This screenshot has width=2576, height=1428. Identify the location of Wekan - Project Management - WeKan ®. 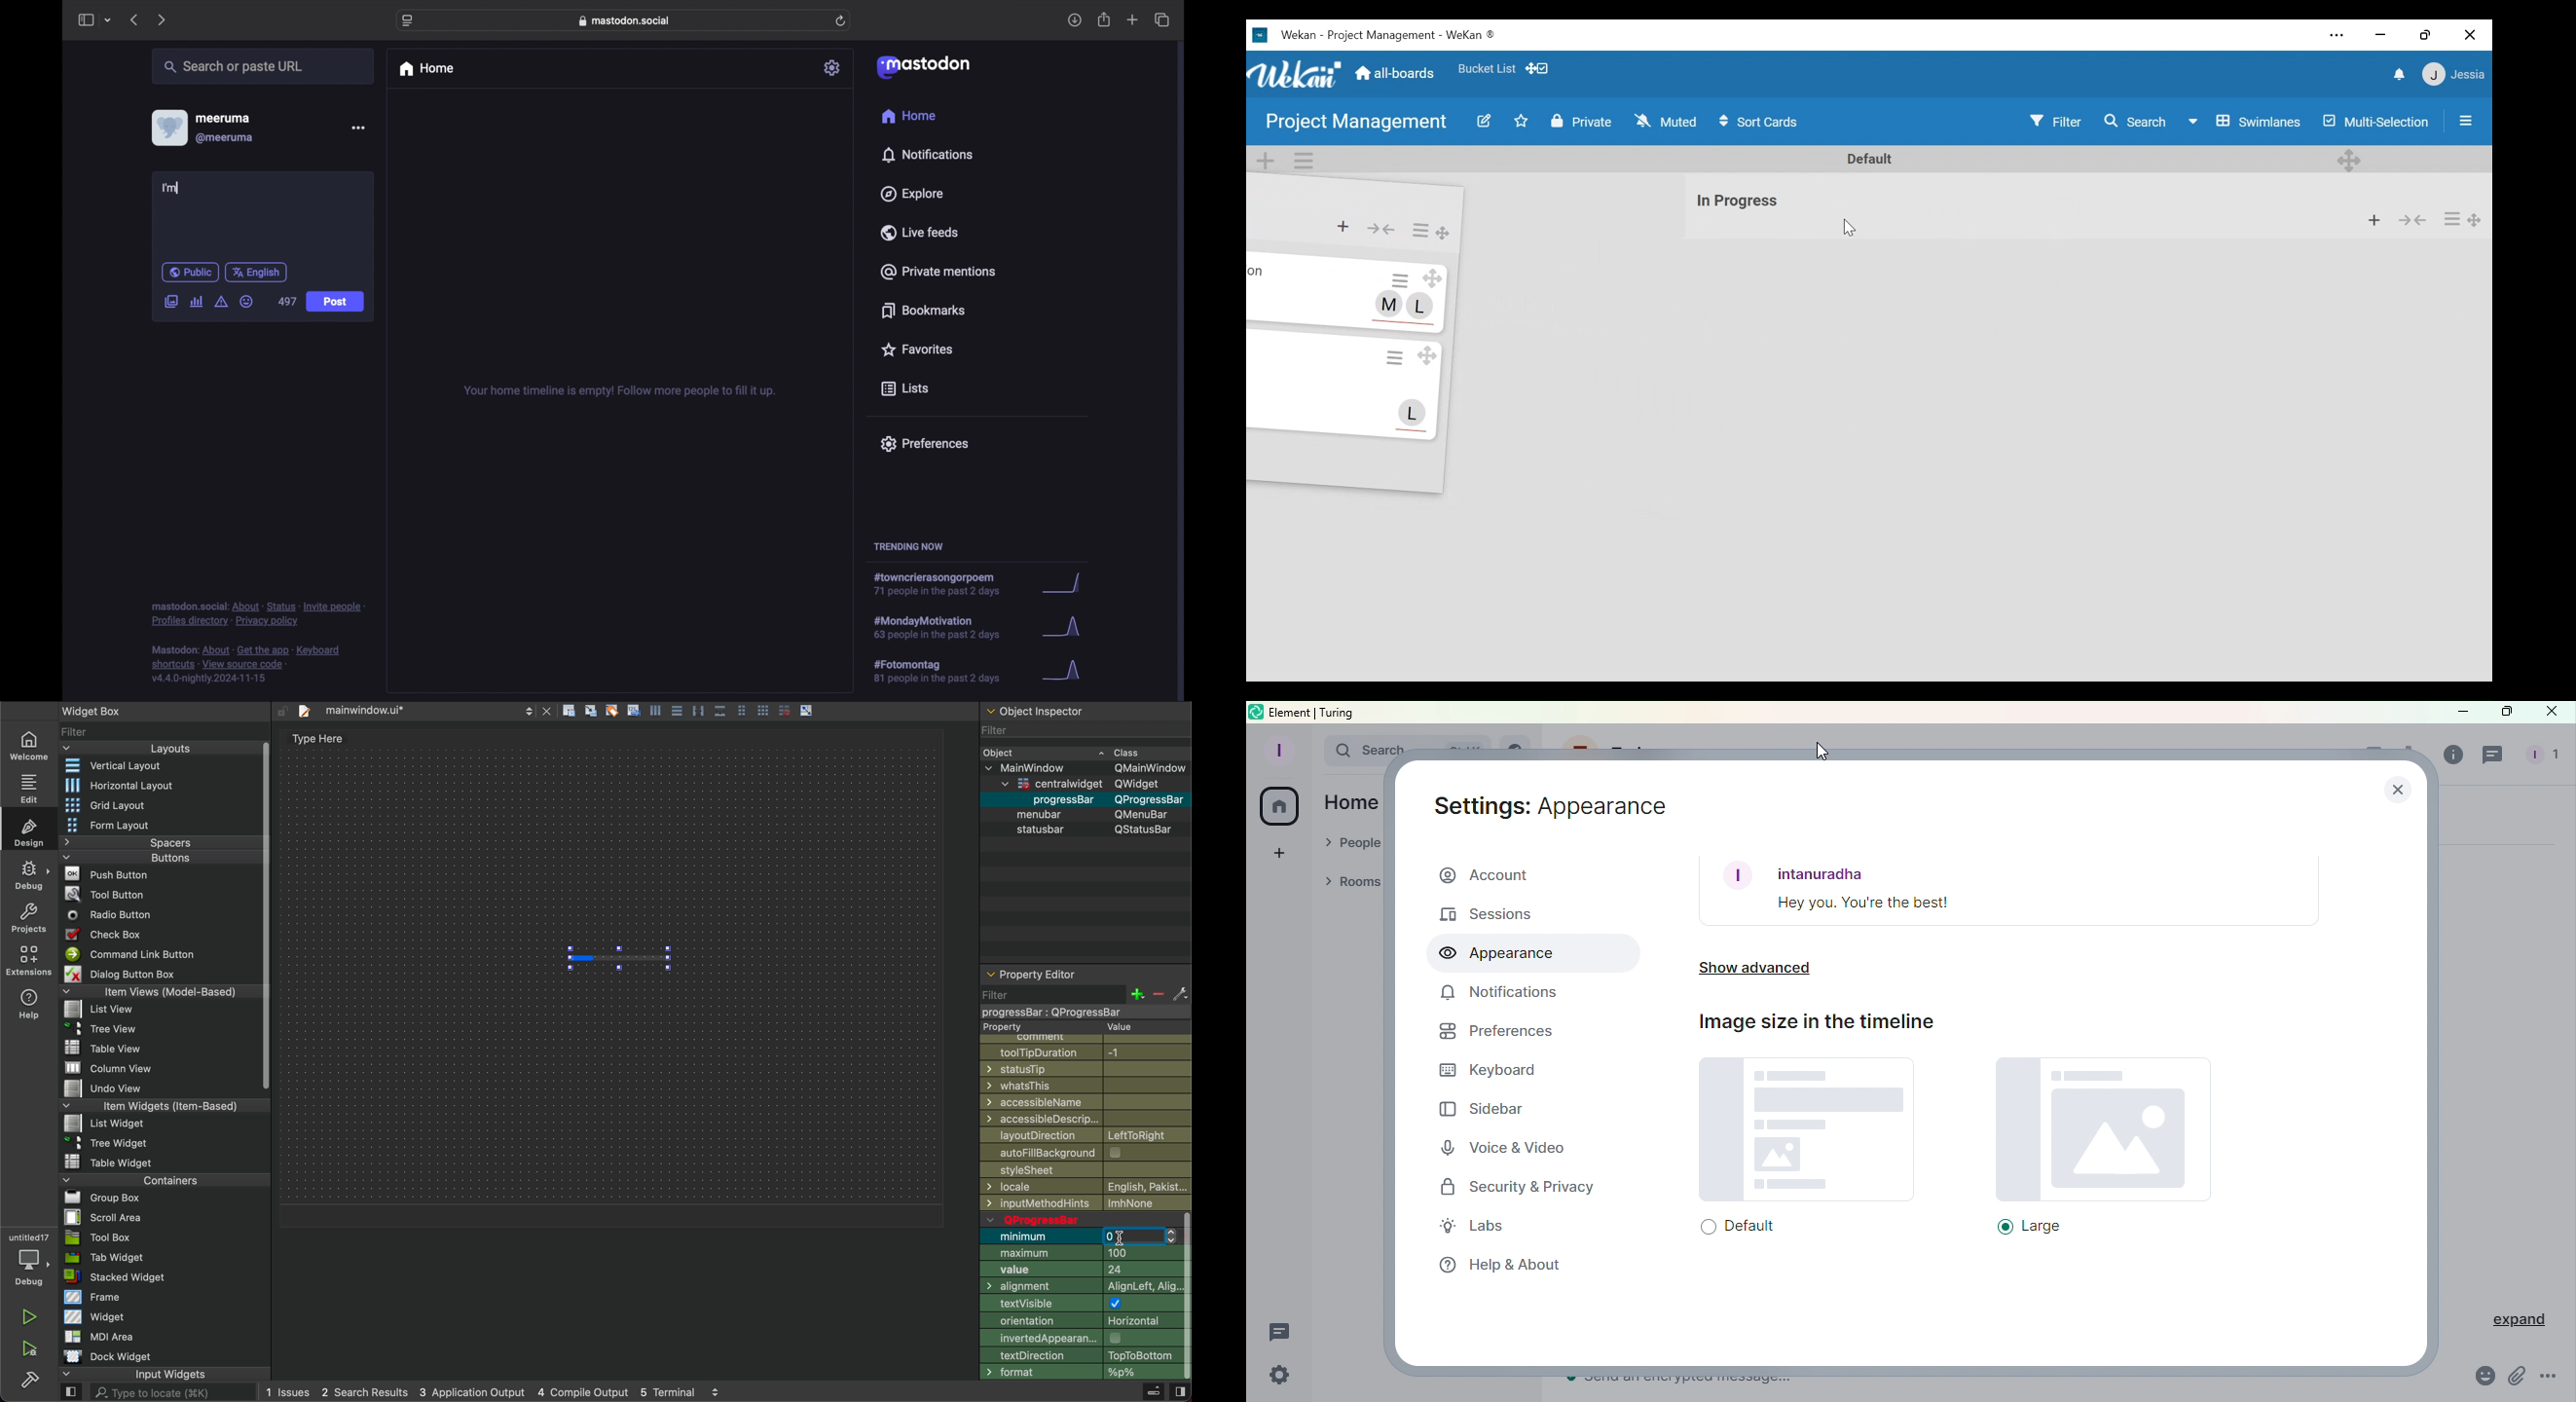
(1391, 35).